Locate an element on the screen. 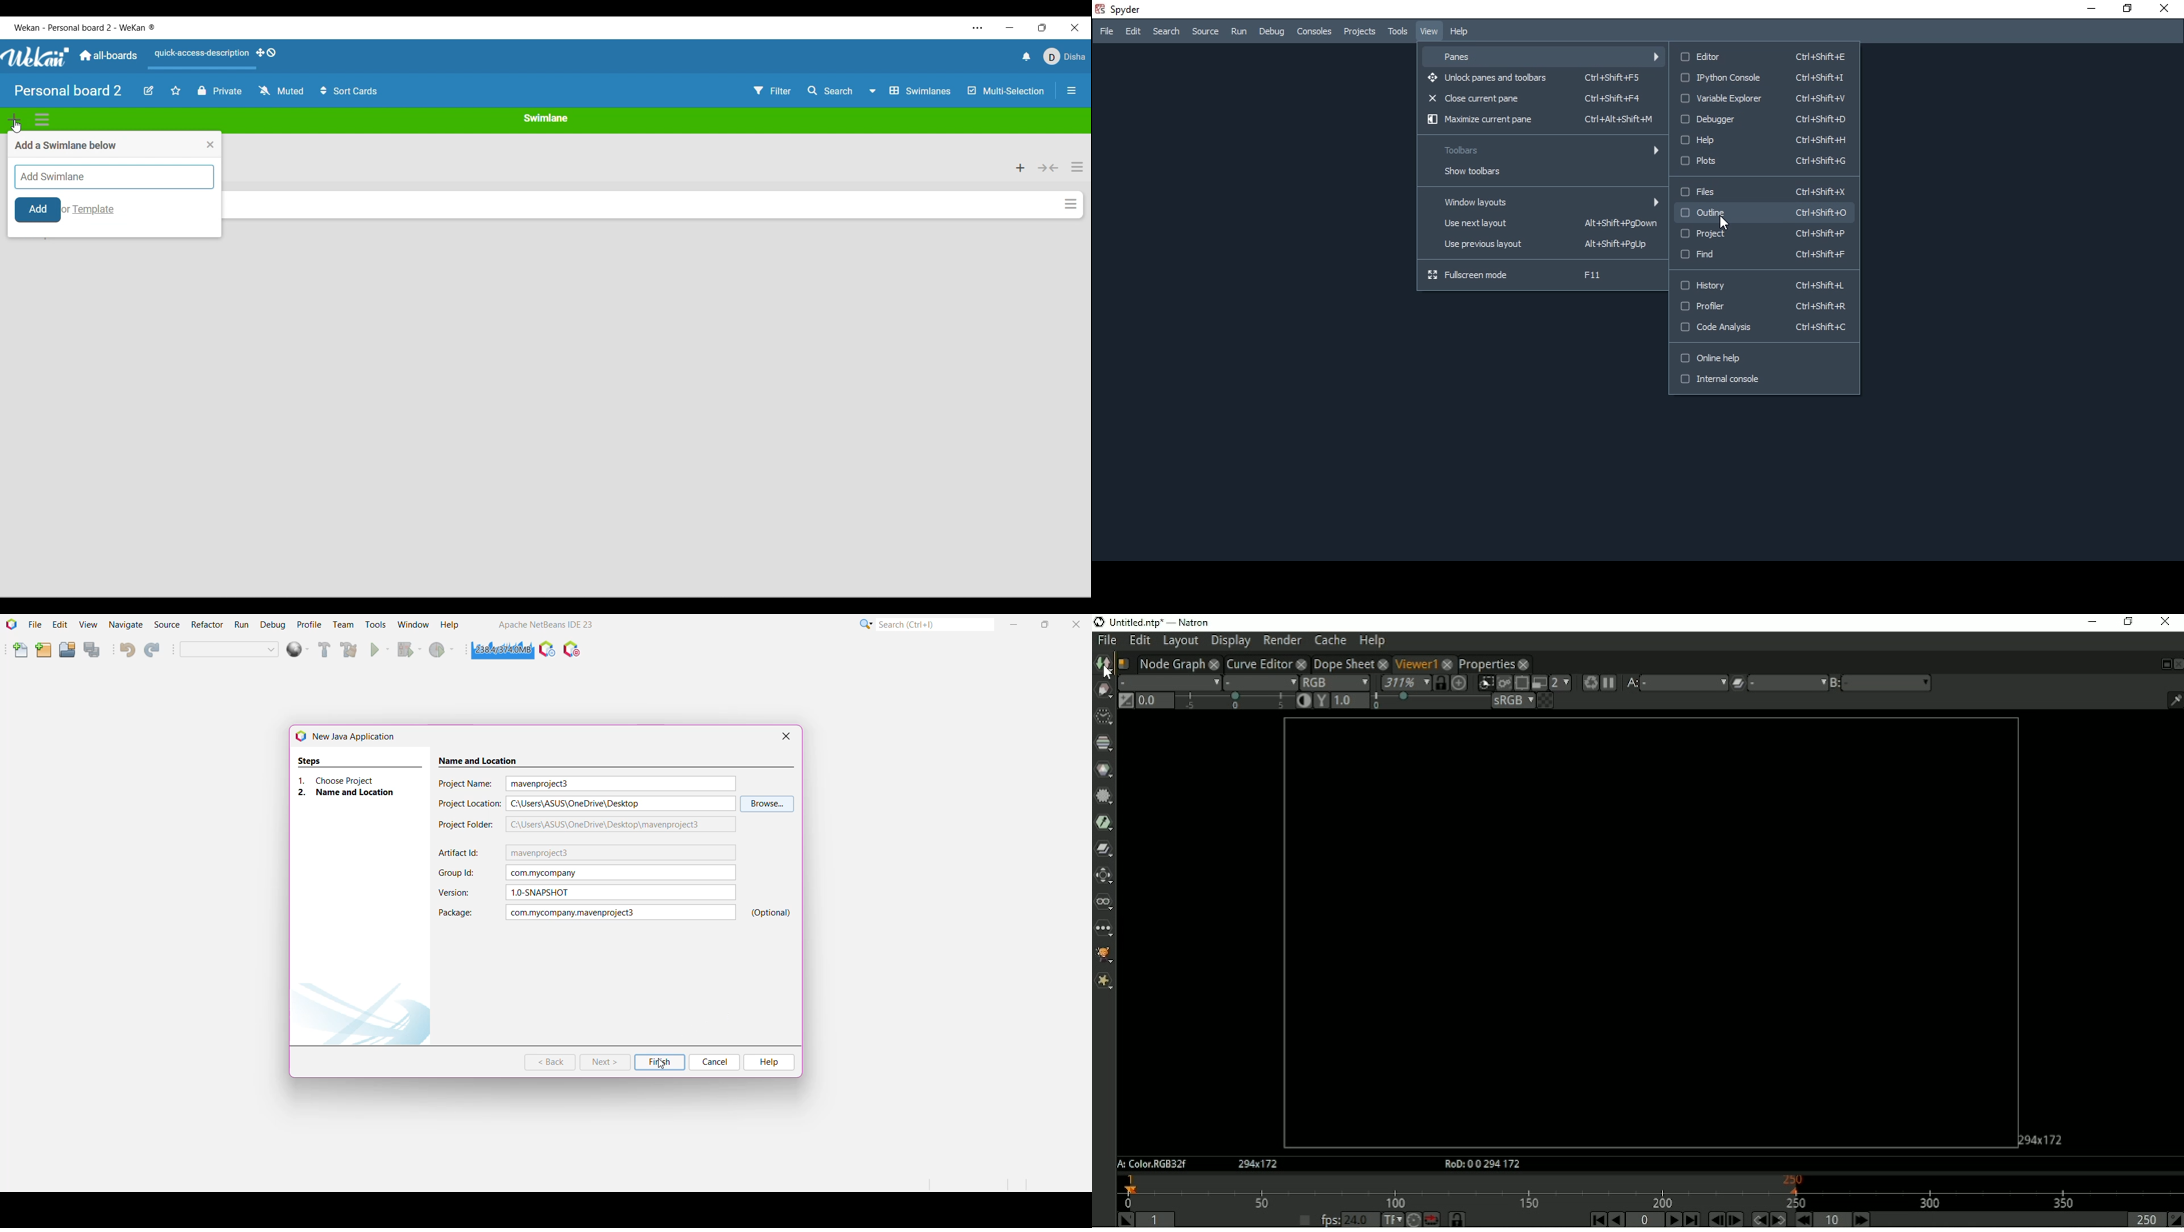 The width and height of the screenshot is (2184, 1232). Window layouts is located at coordinates (1538, 201).